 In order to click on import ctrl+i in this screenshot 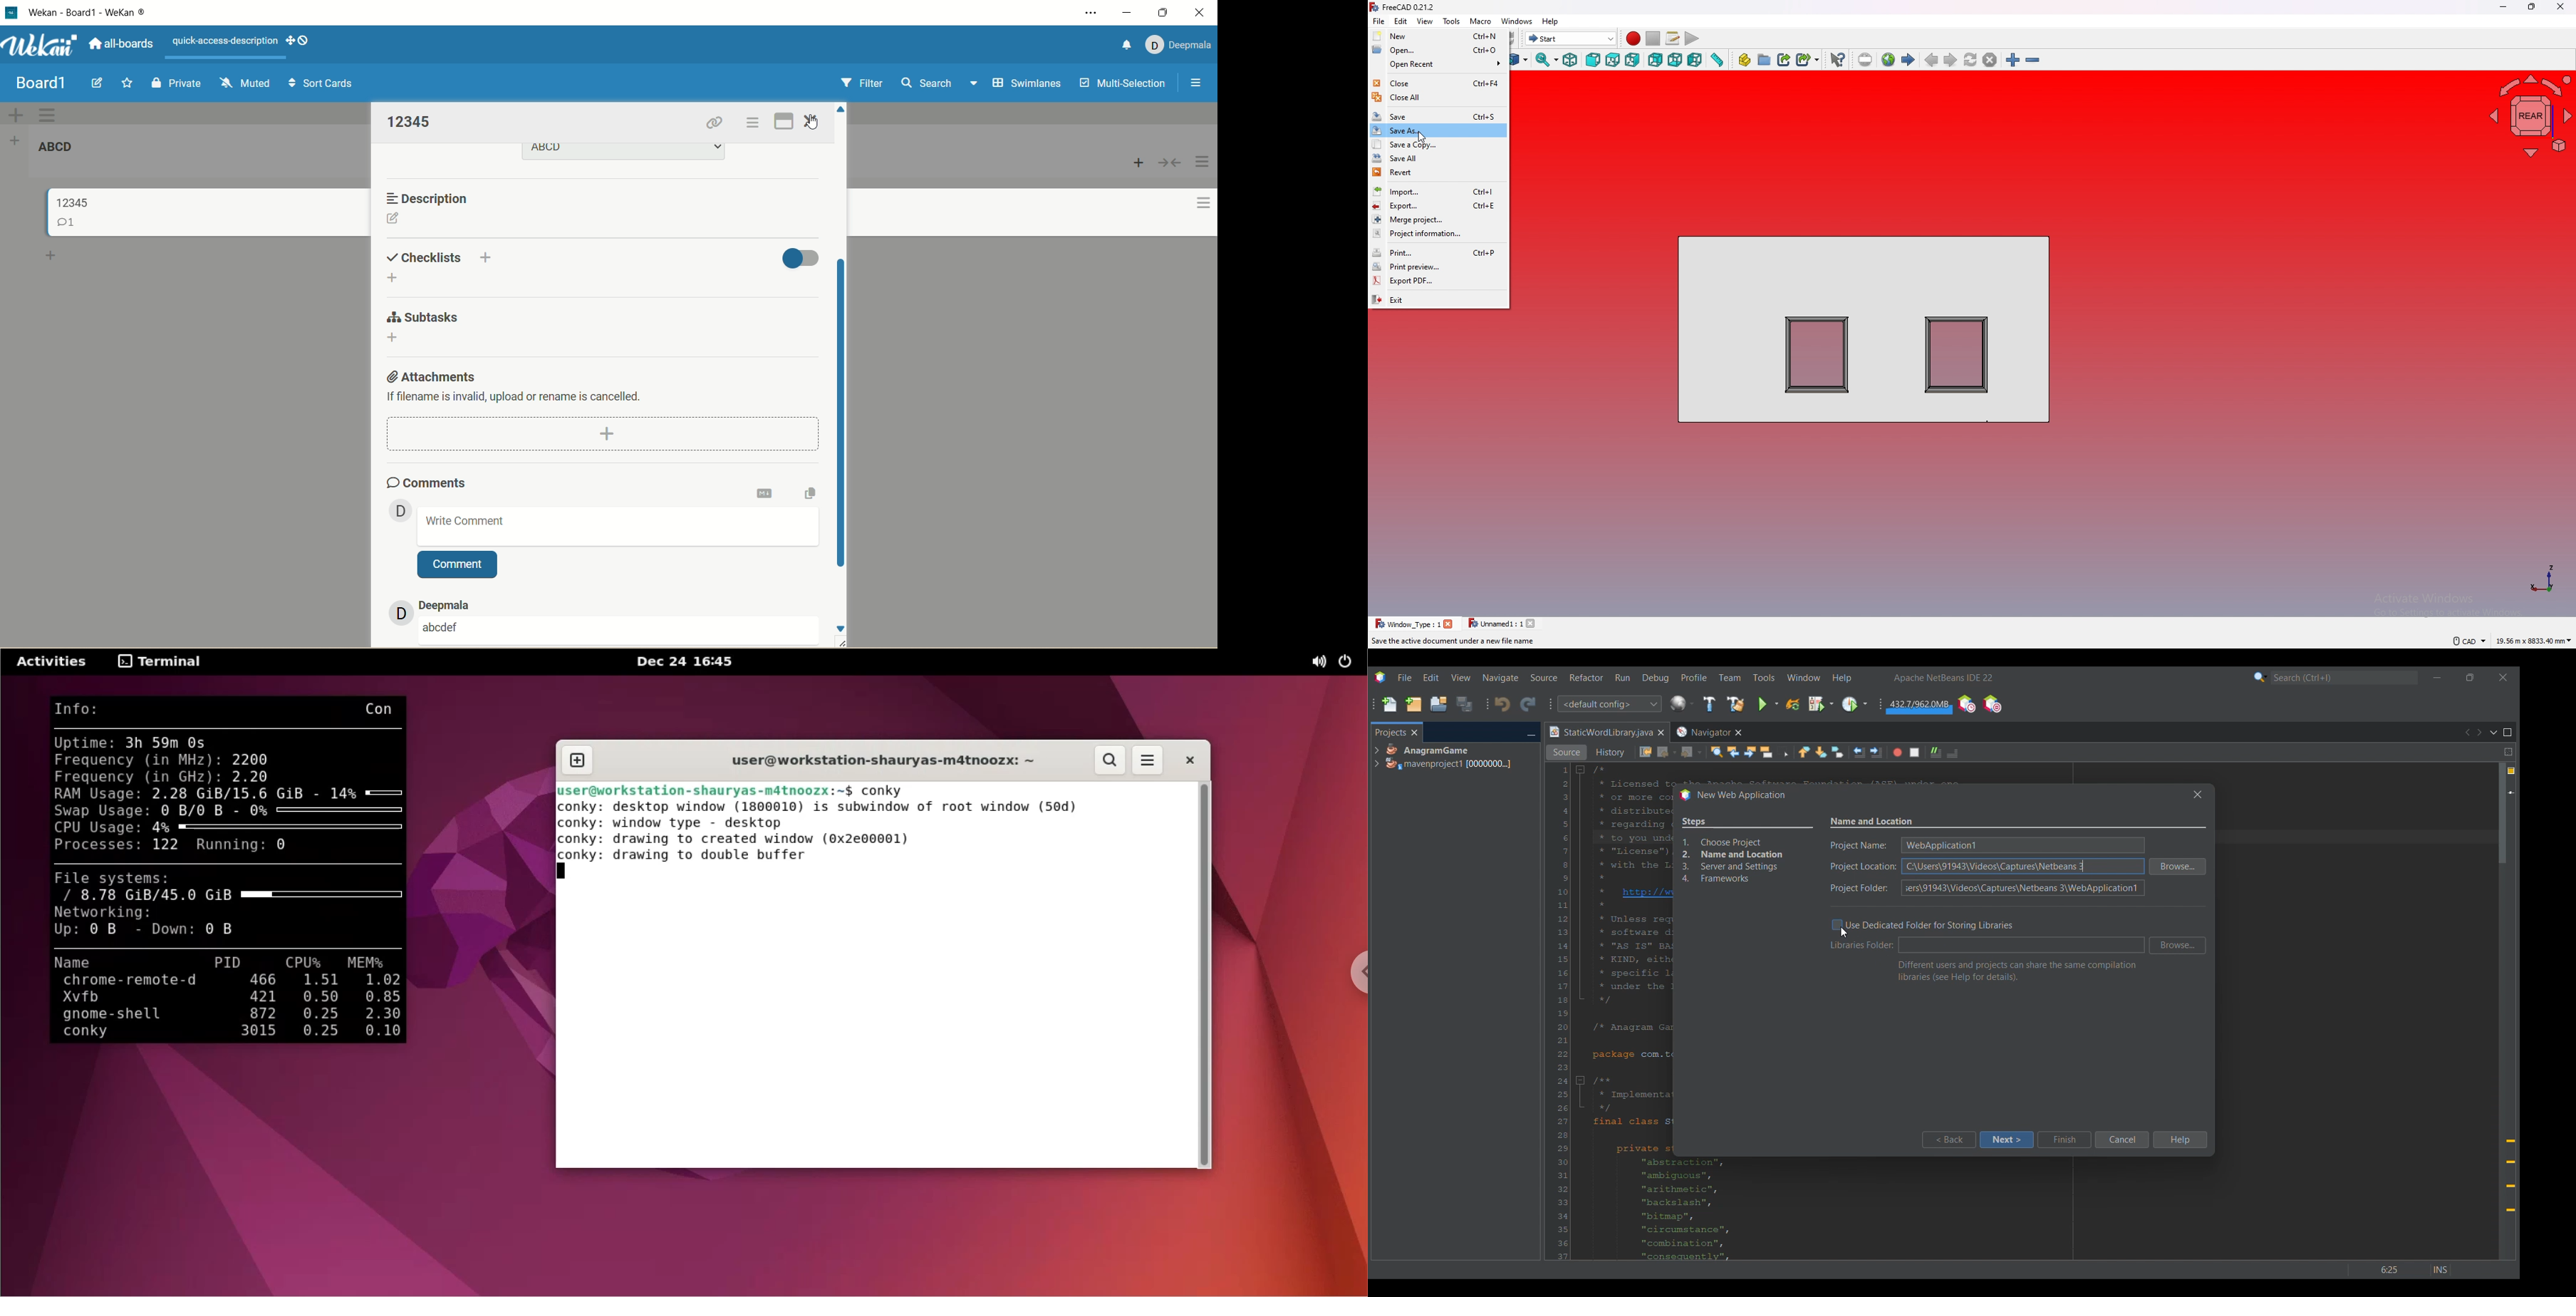, I will do `click(1438, 192)`.